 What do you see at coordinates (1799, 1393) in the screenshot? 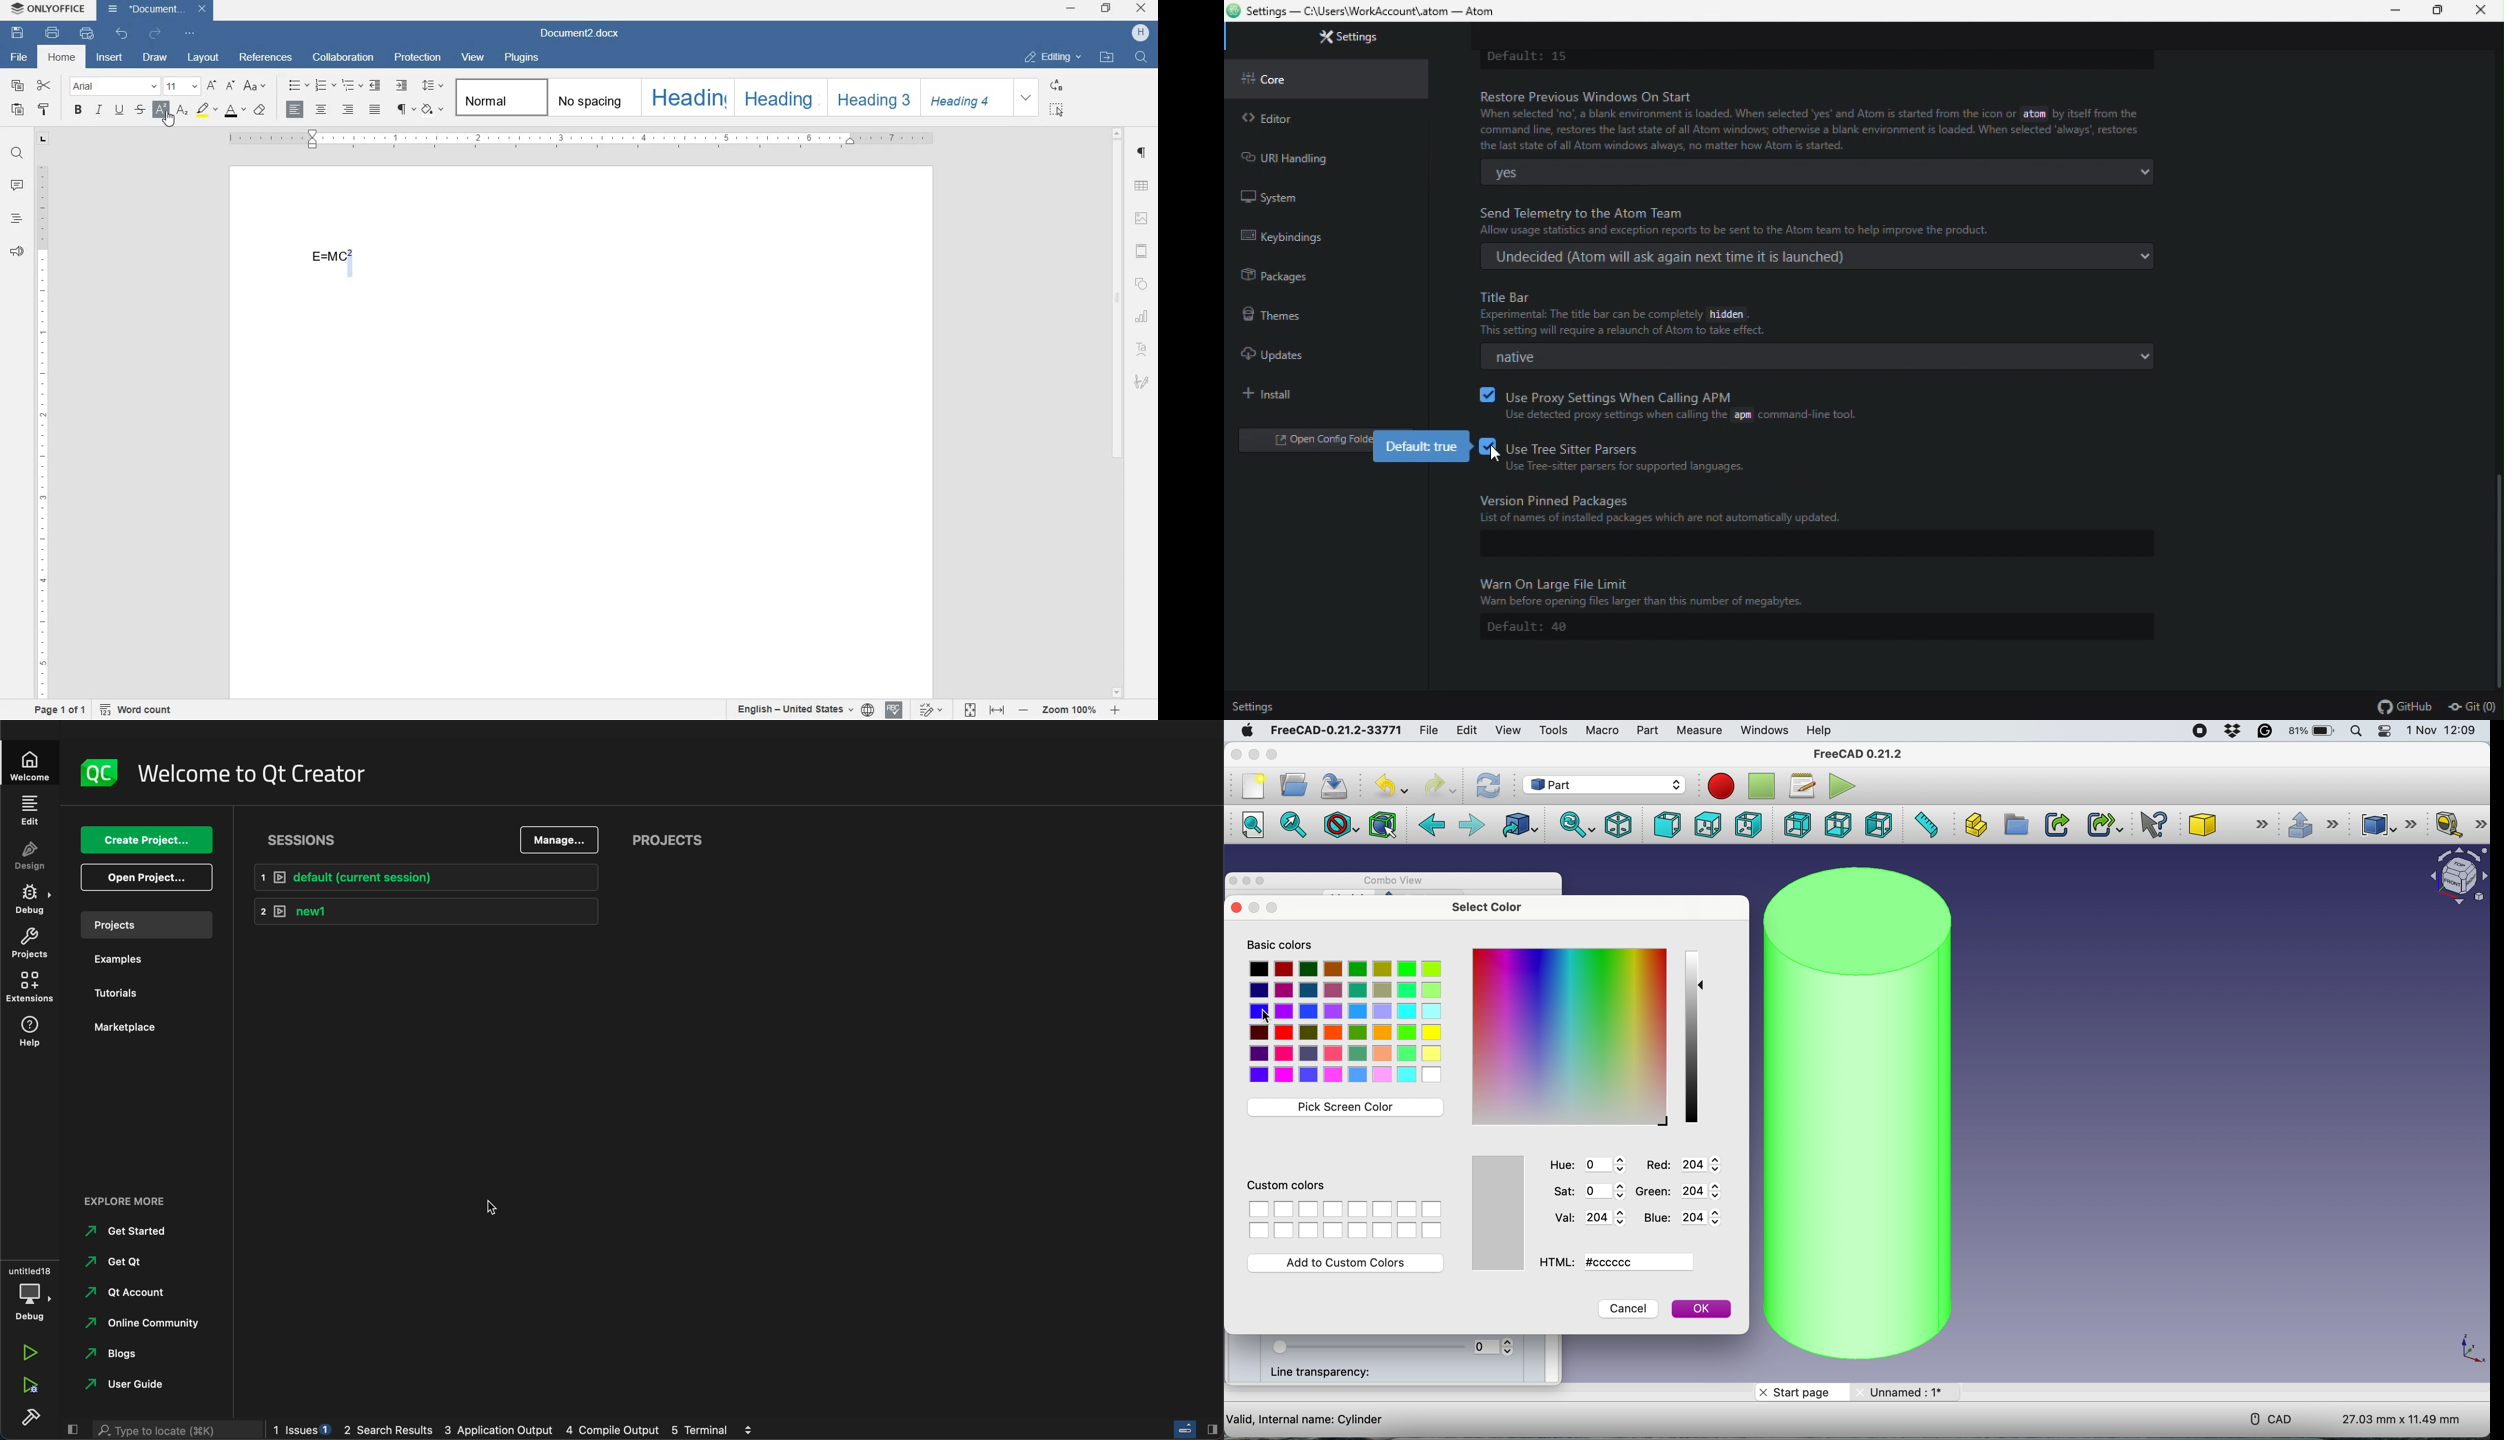
I see `start page` at bounding box center [1799, 1393].